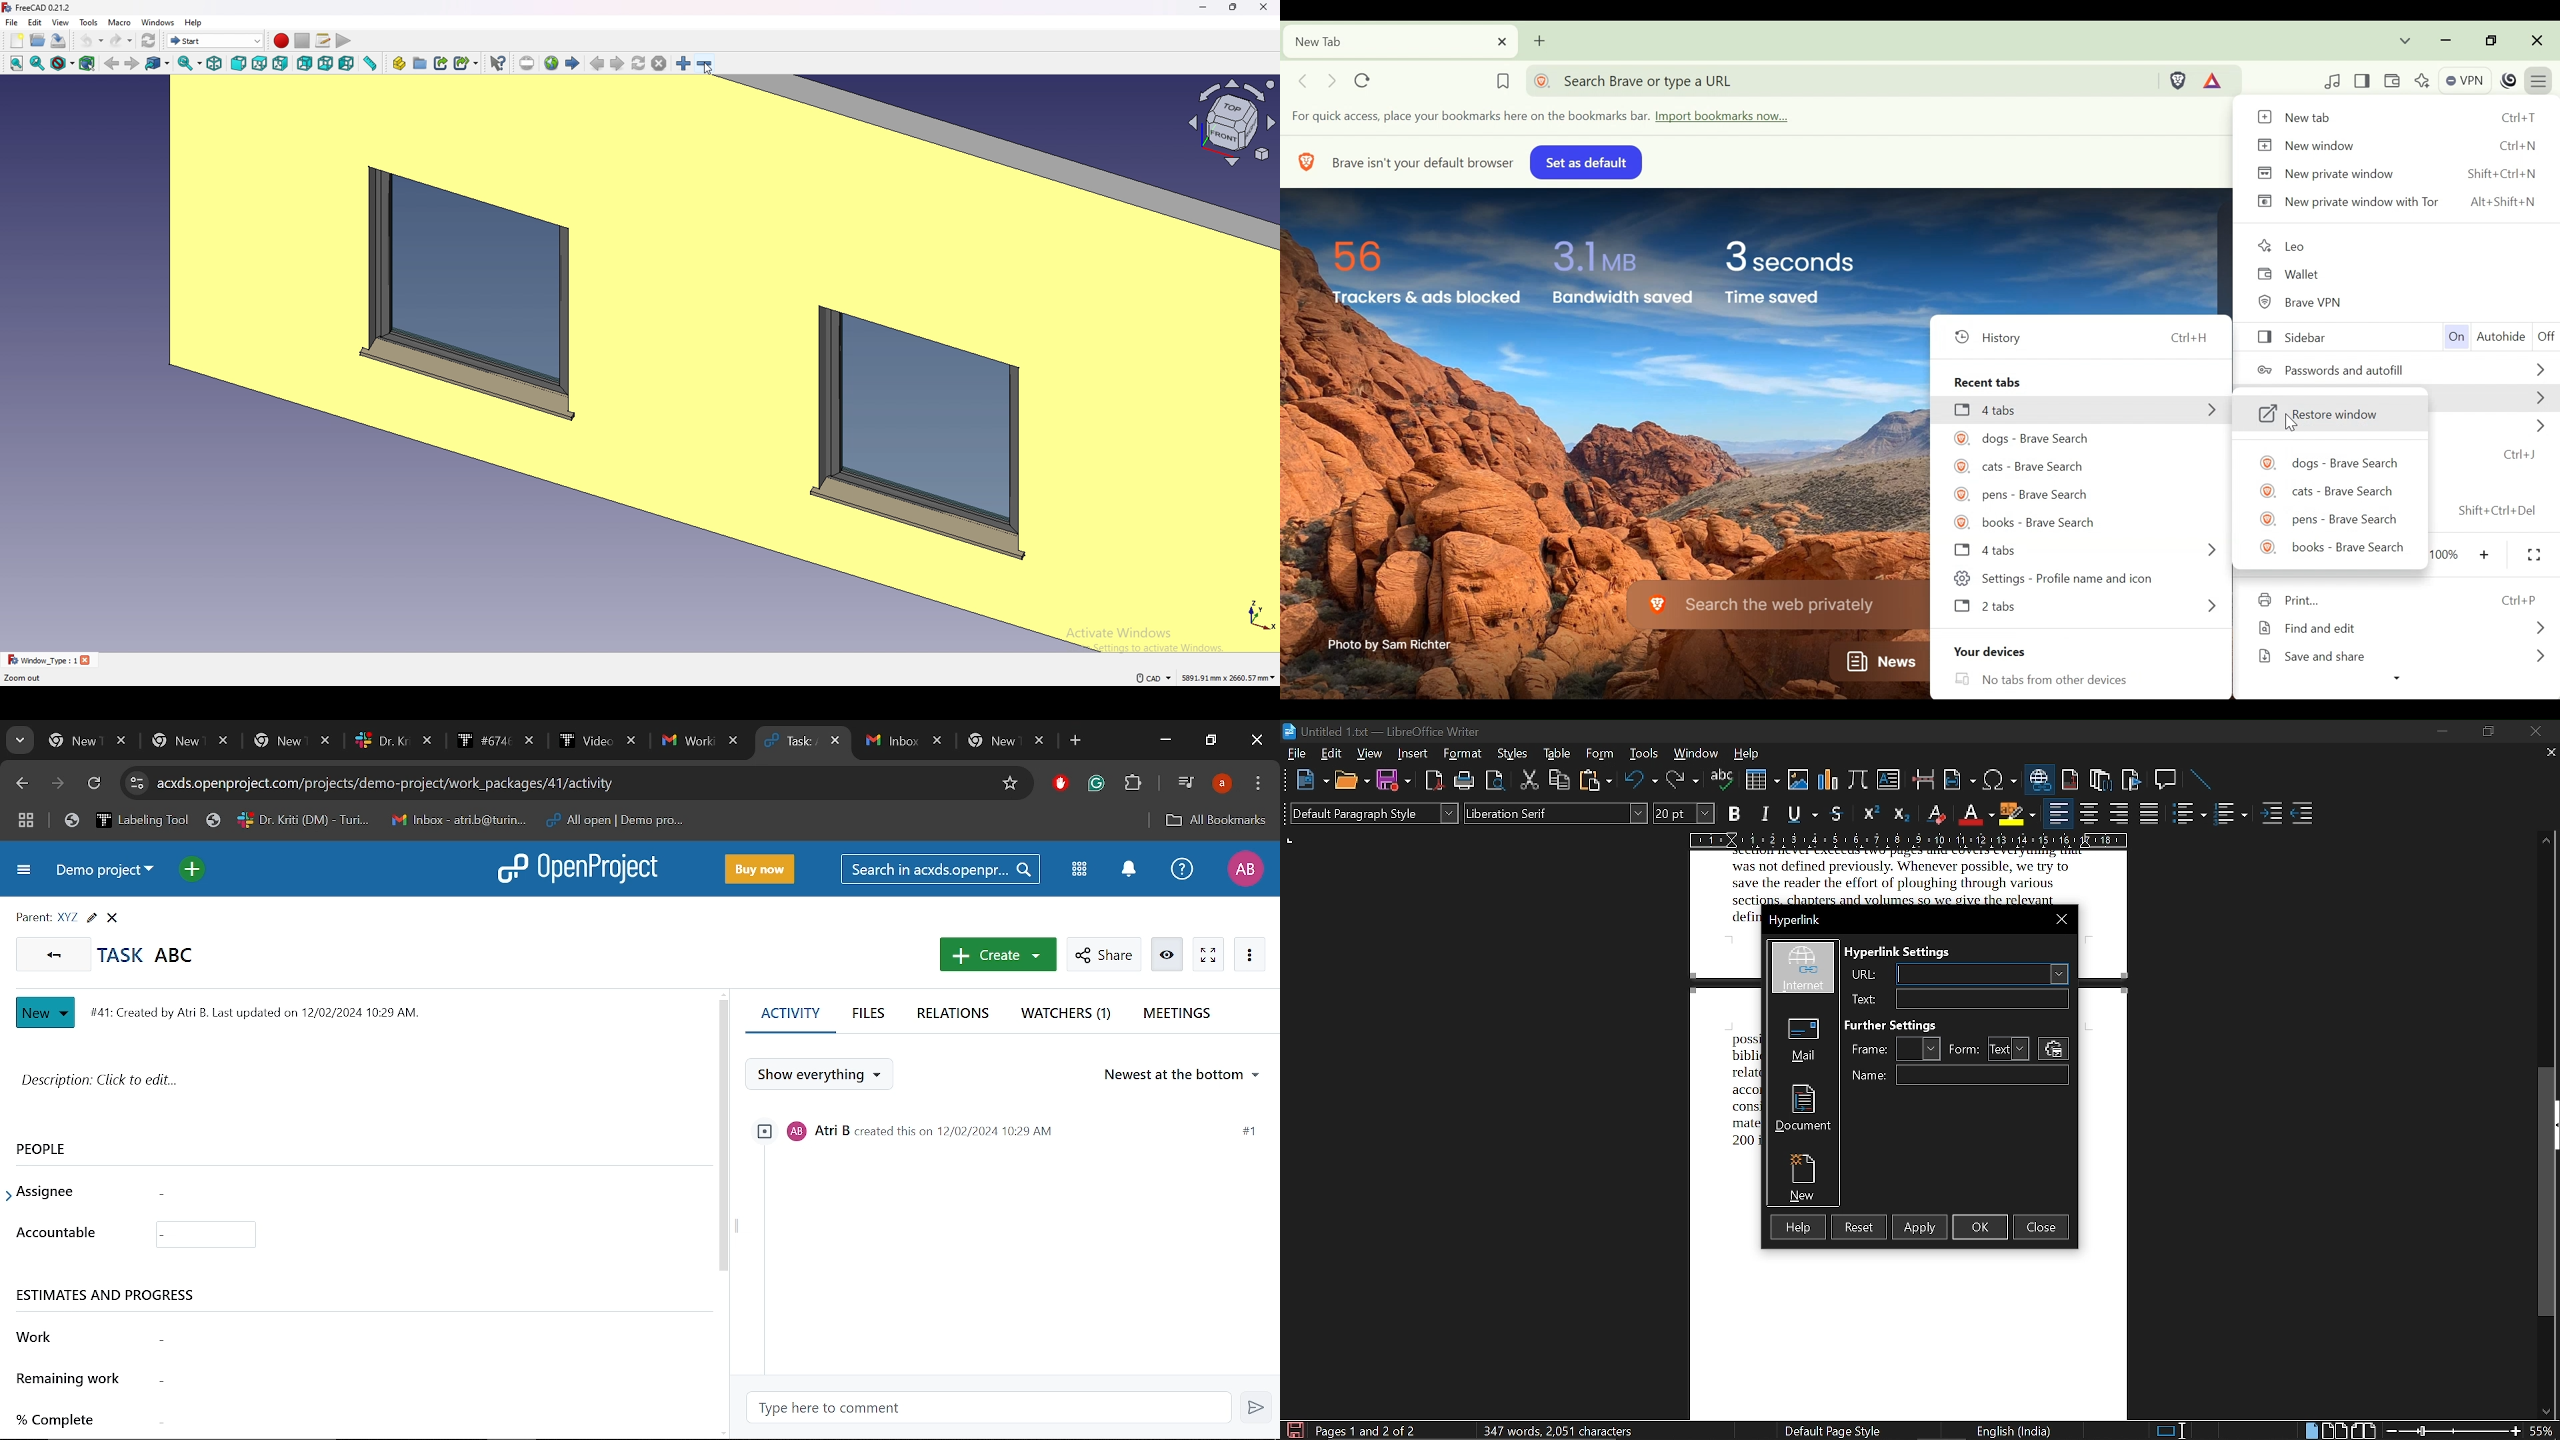  I want to click on Previous page, so click(23, 784).